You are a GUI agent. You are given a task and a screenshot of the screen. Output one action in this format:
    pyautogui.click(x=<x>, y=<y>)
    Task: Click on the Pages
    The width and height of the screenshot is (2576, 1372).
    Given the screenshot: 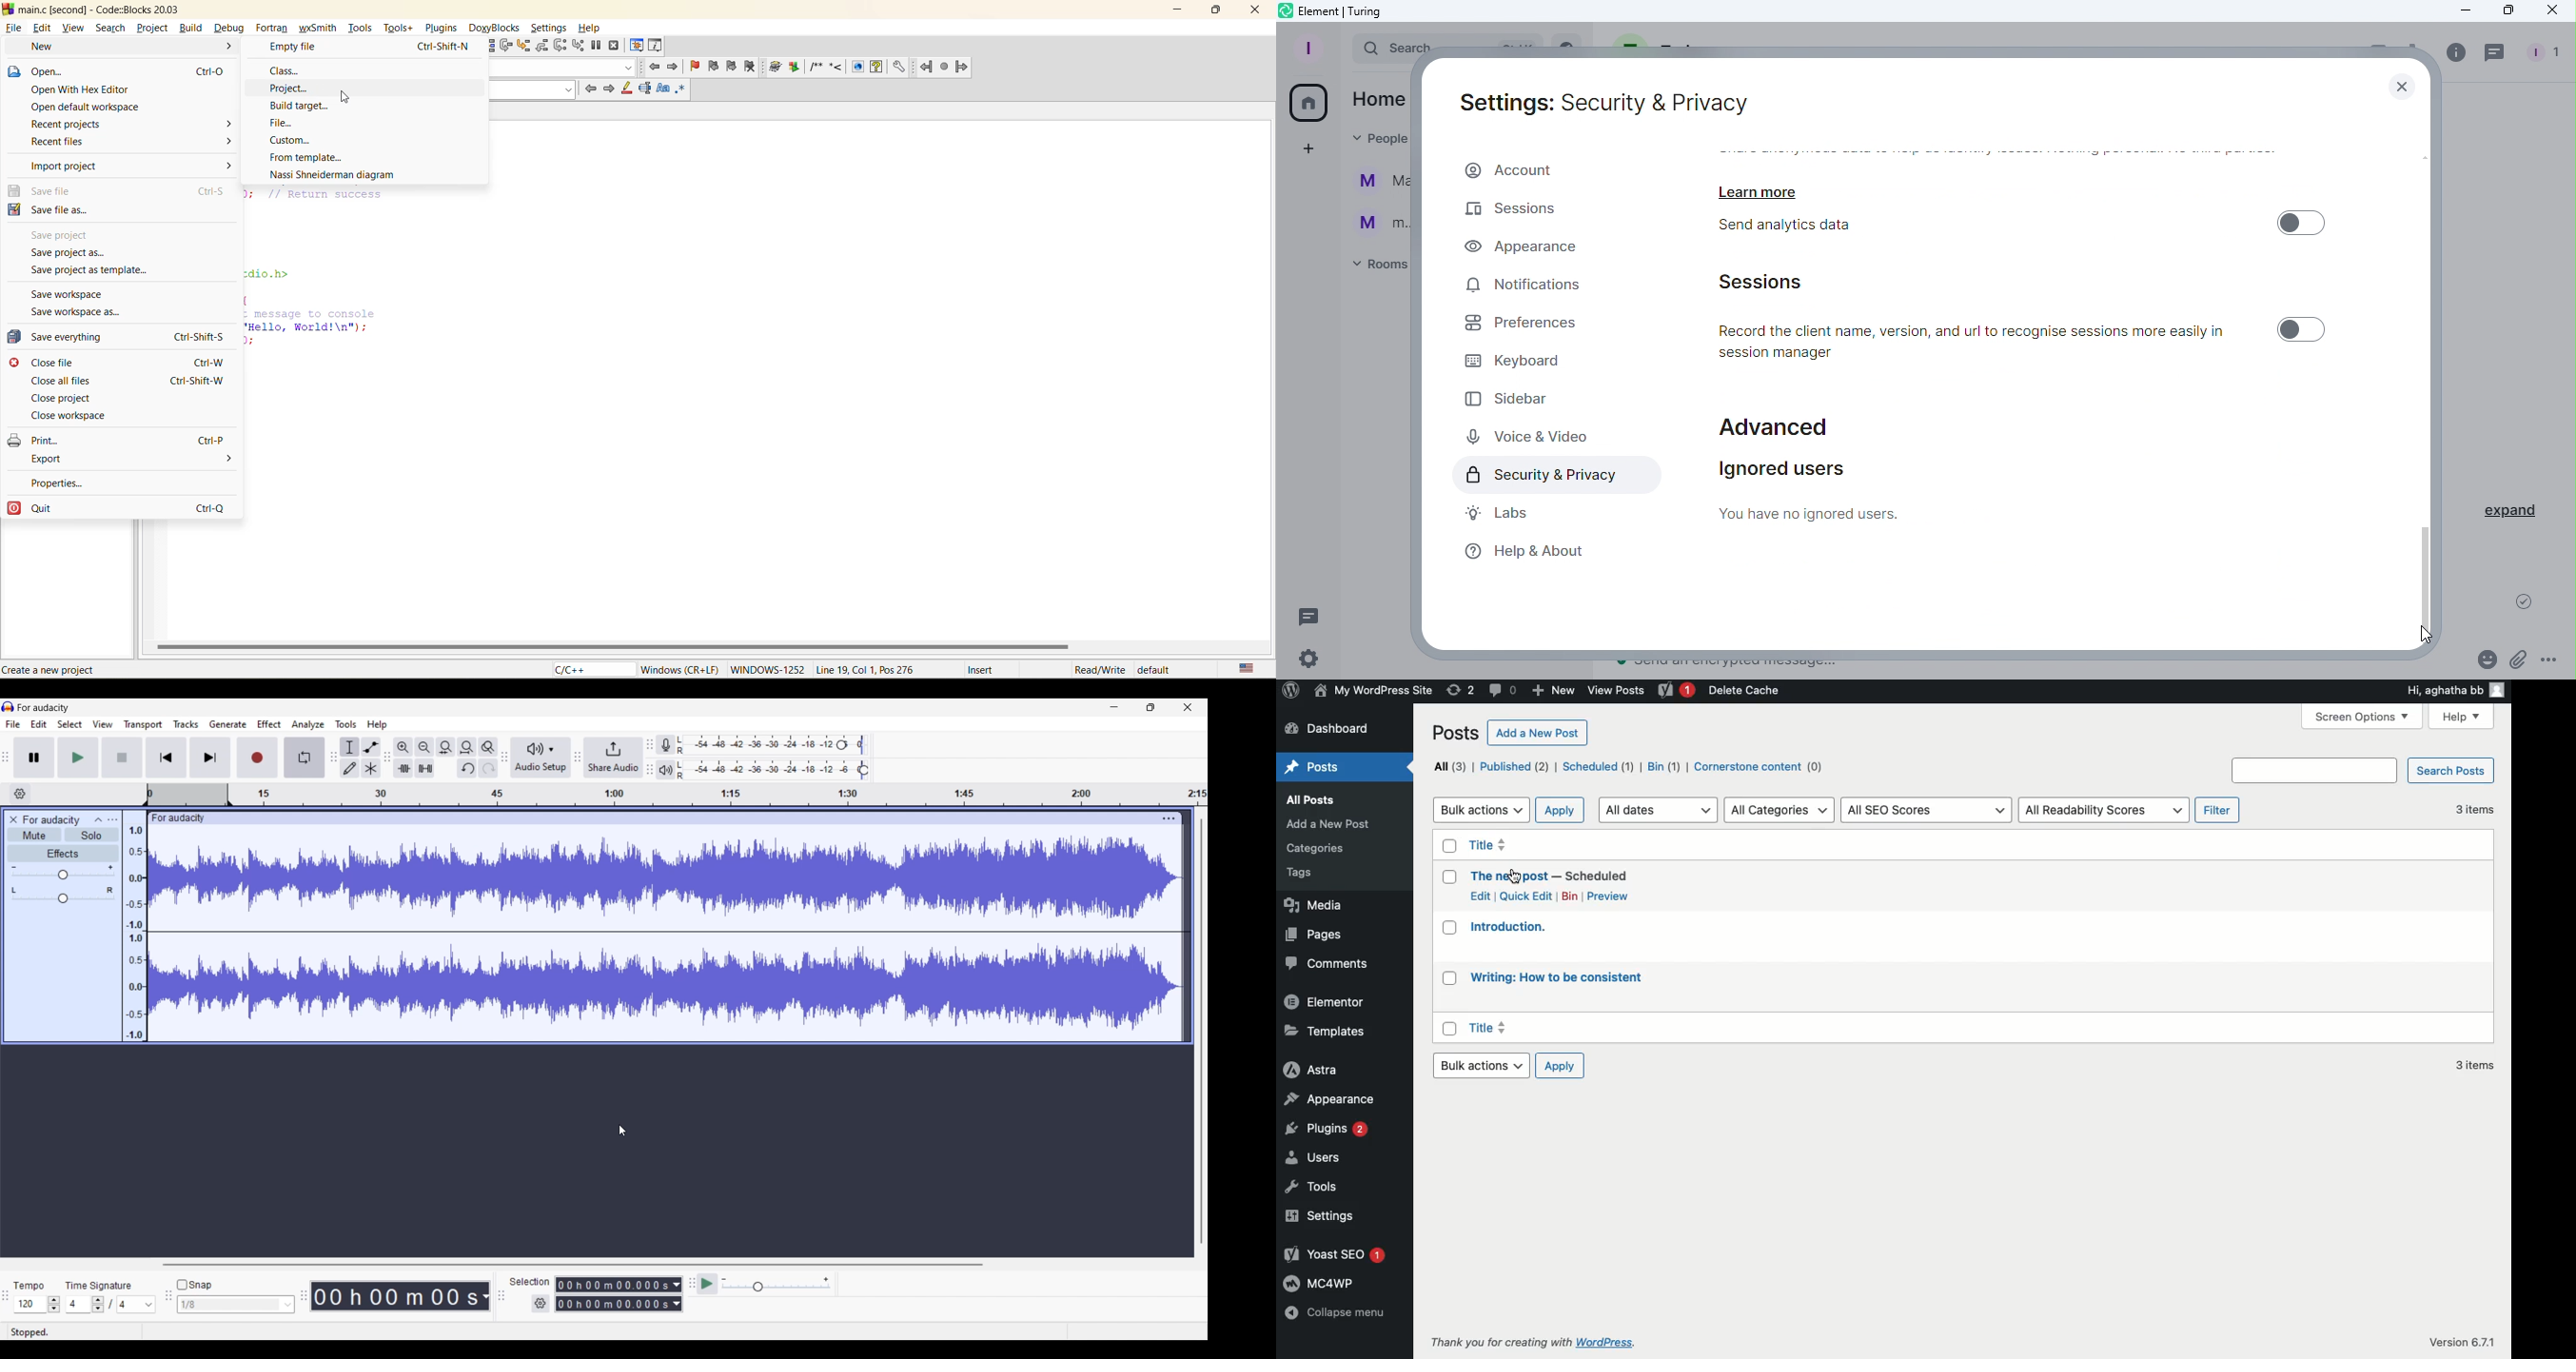 What is the action you would take?
    pyautogui.click(x=1315, y=934)
    